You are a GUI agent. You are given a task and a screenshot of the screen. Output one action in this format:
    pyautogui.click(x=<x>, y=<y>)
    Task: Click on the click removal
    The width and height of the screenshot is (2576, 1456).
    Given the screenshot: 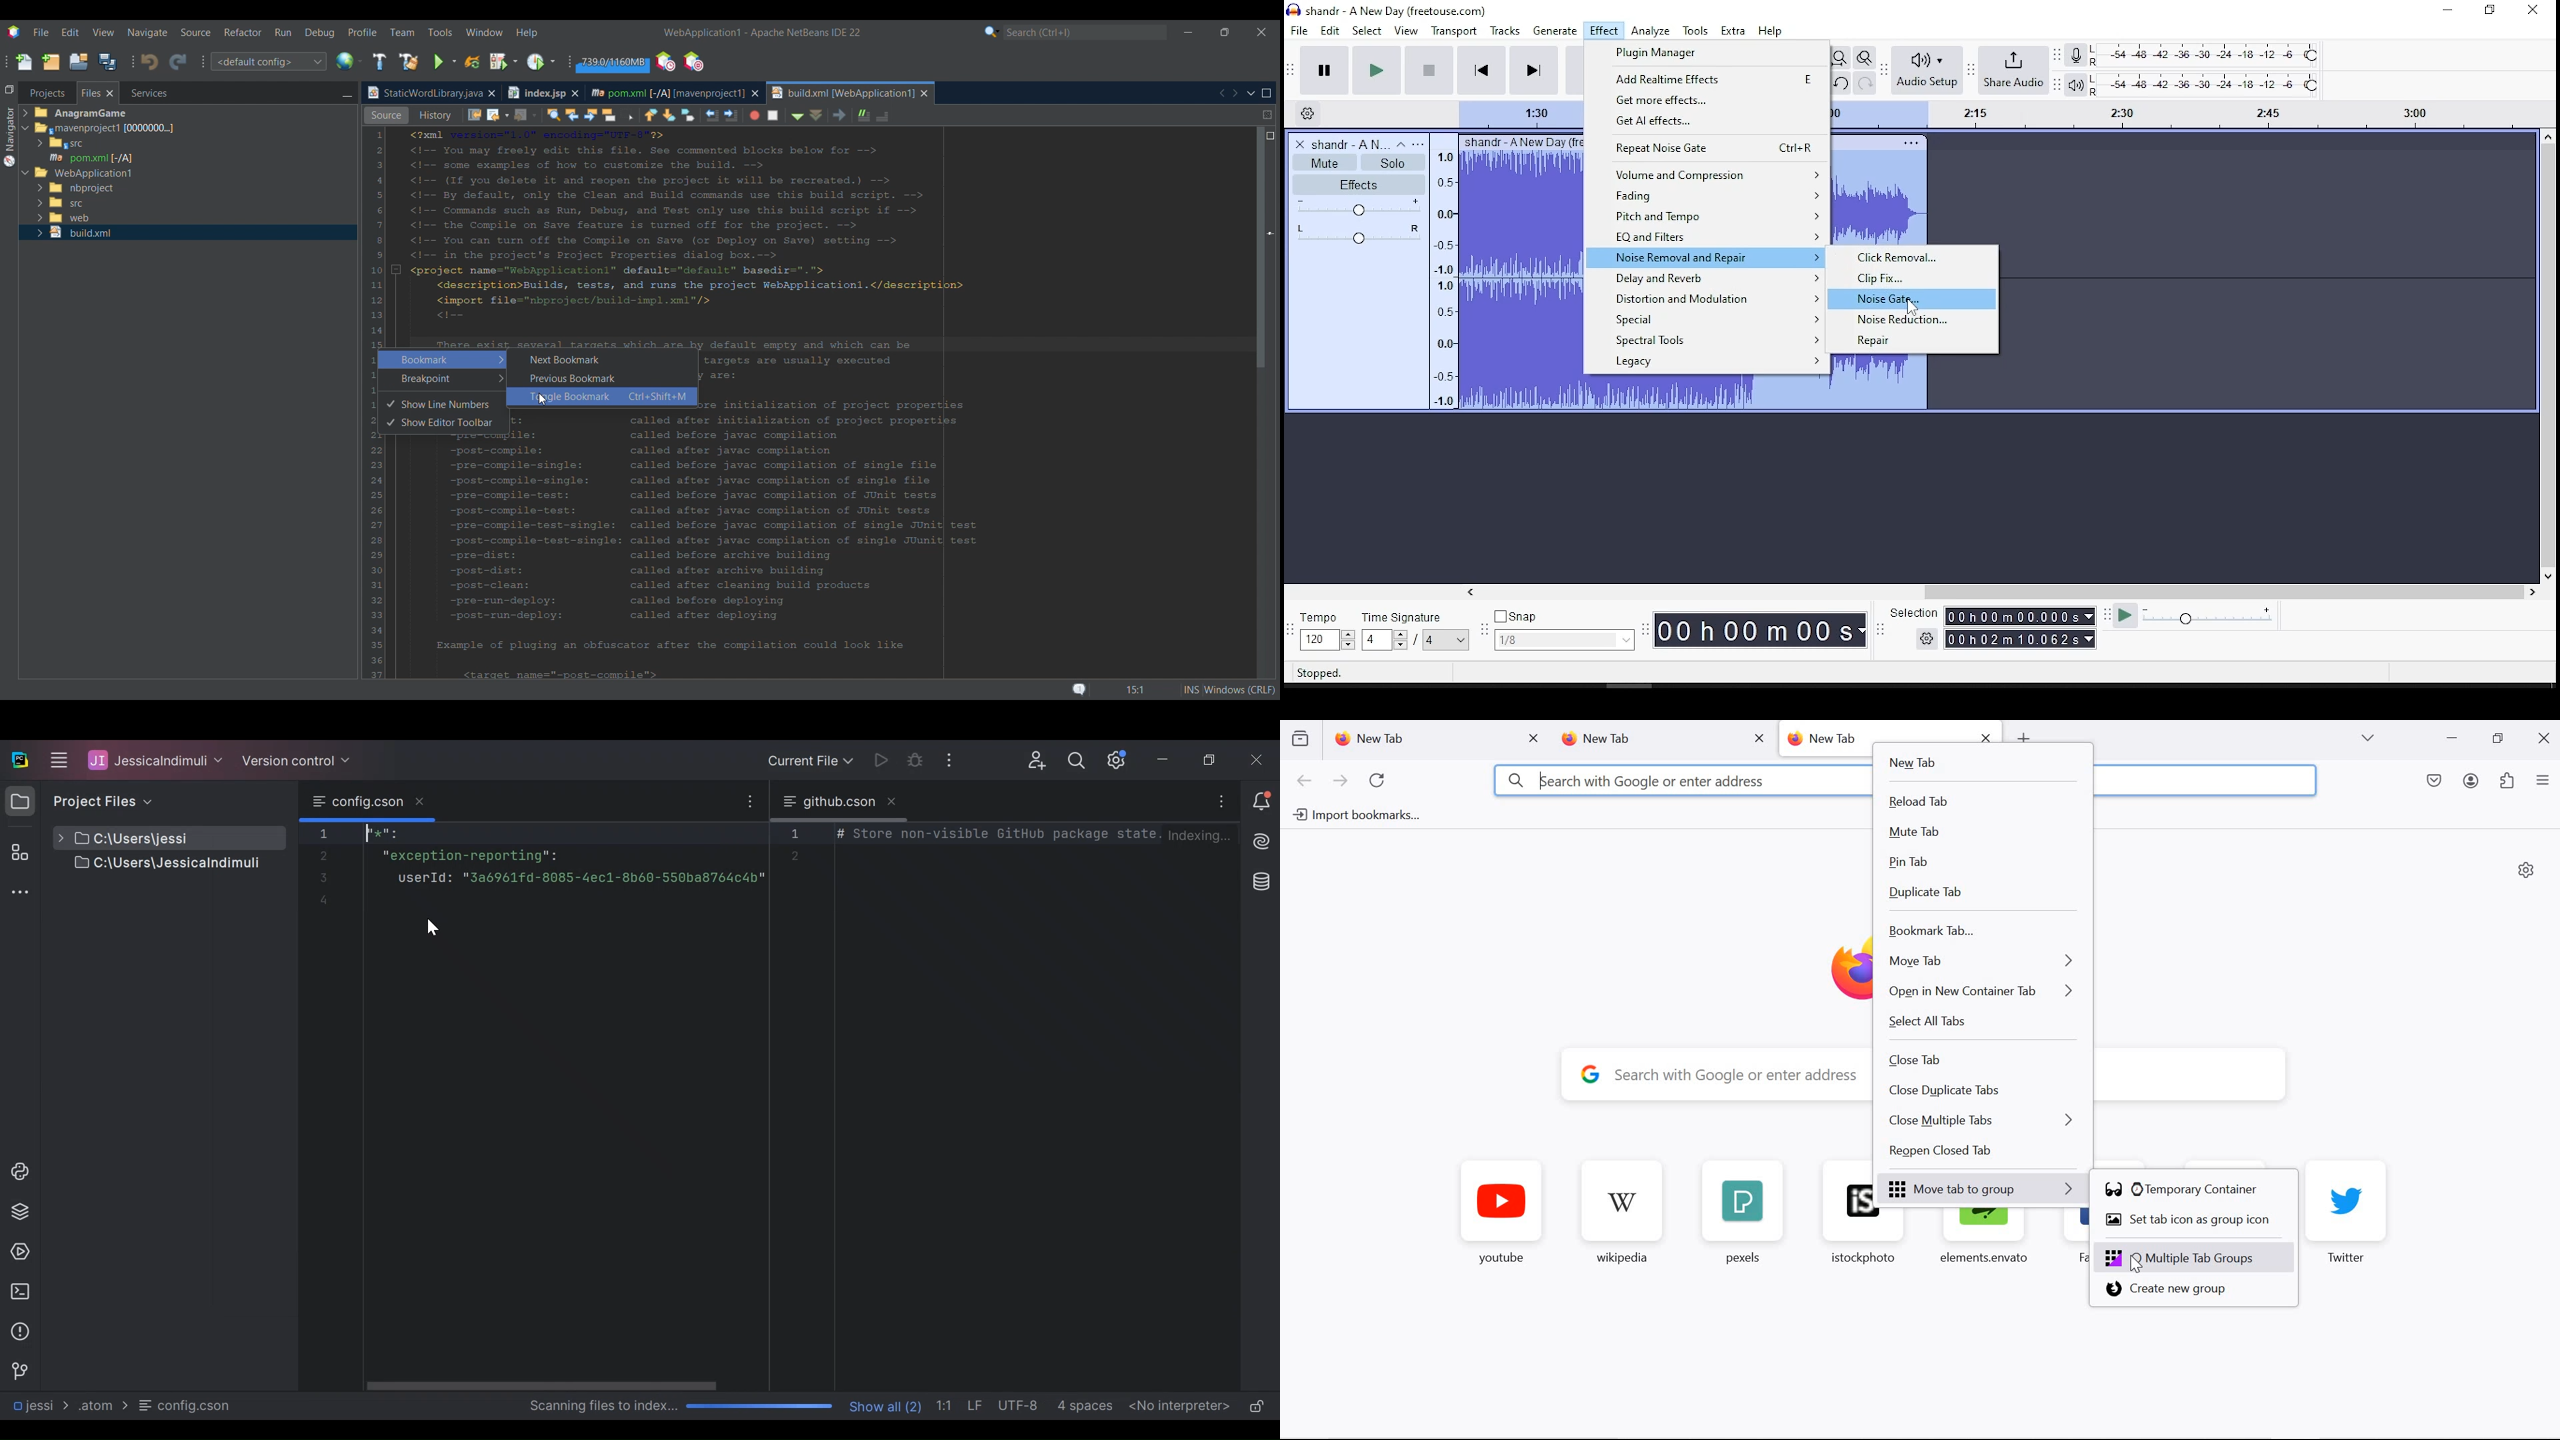 What is the action you would take?
    pyautogui.click(x=1916, y=258)
    